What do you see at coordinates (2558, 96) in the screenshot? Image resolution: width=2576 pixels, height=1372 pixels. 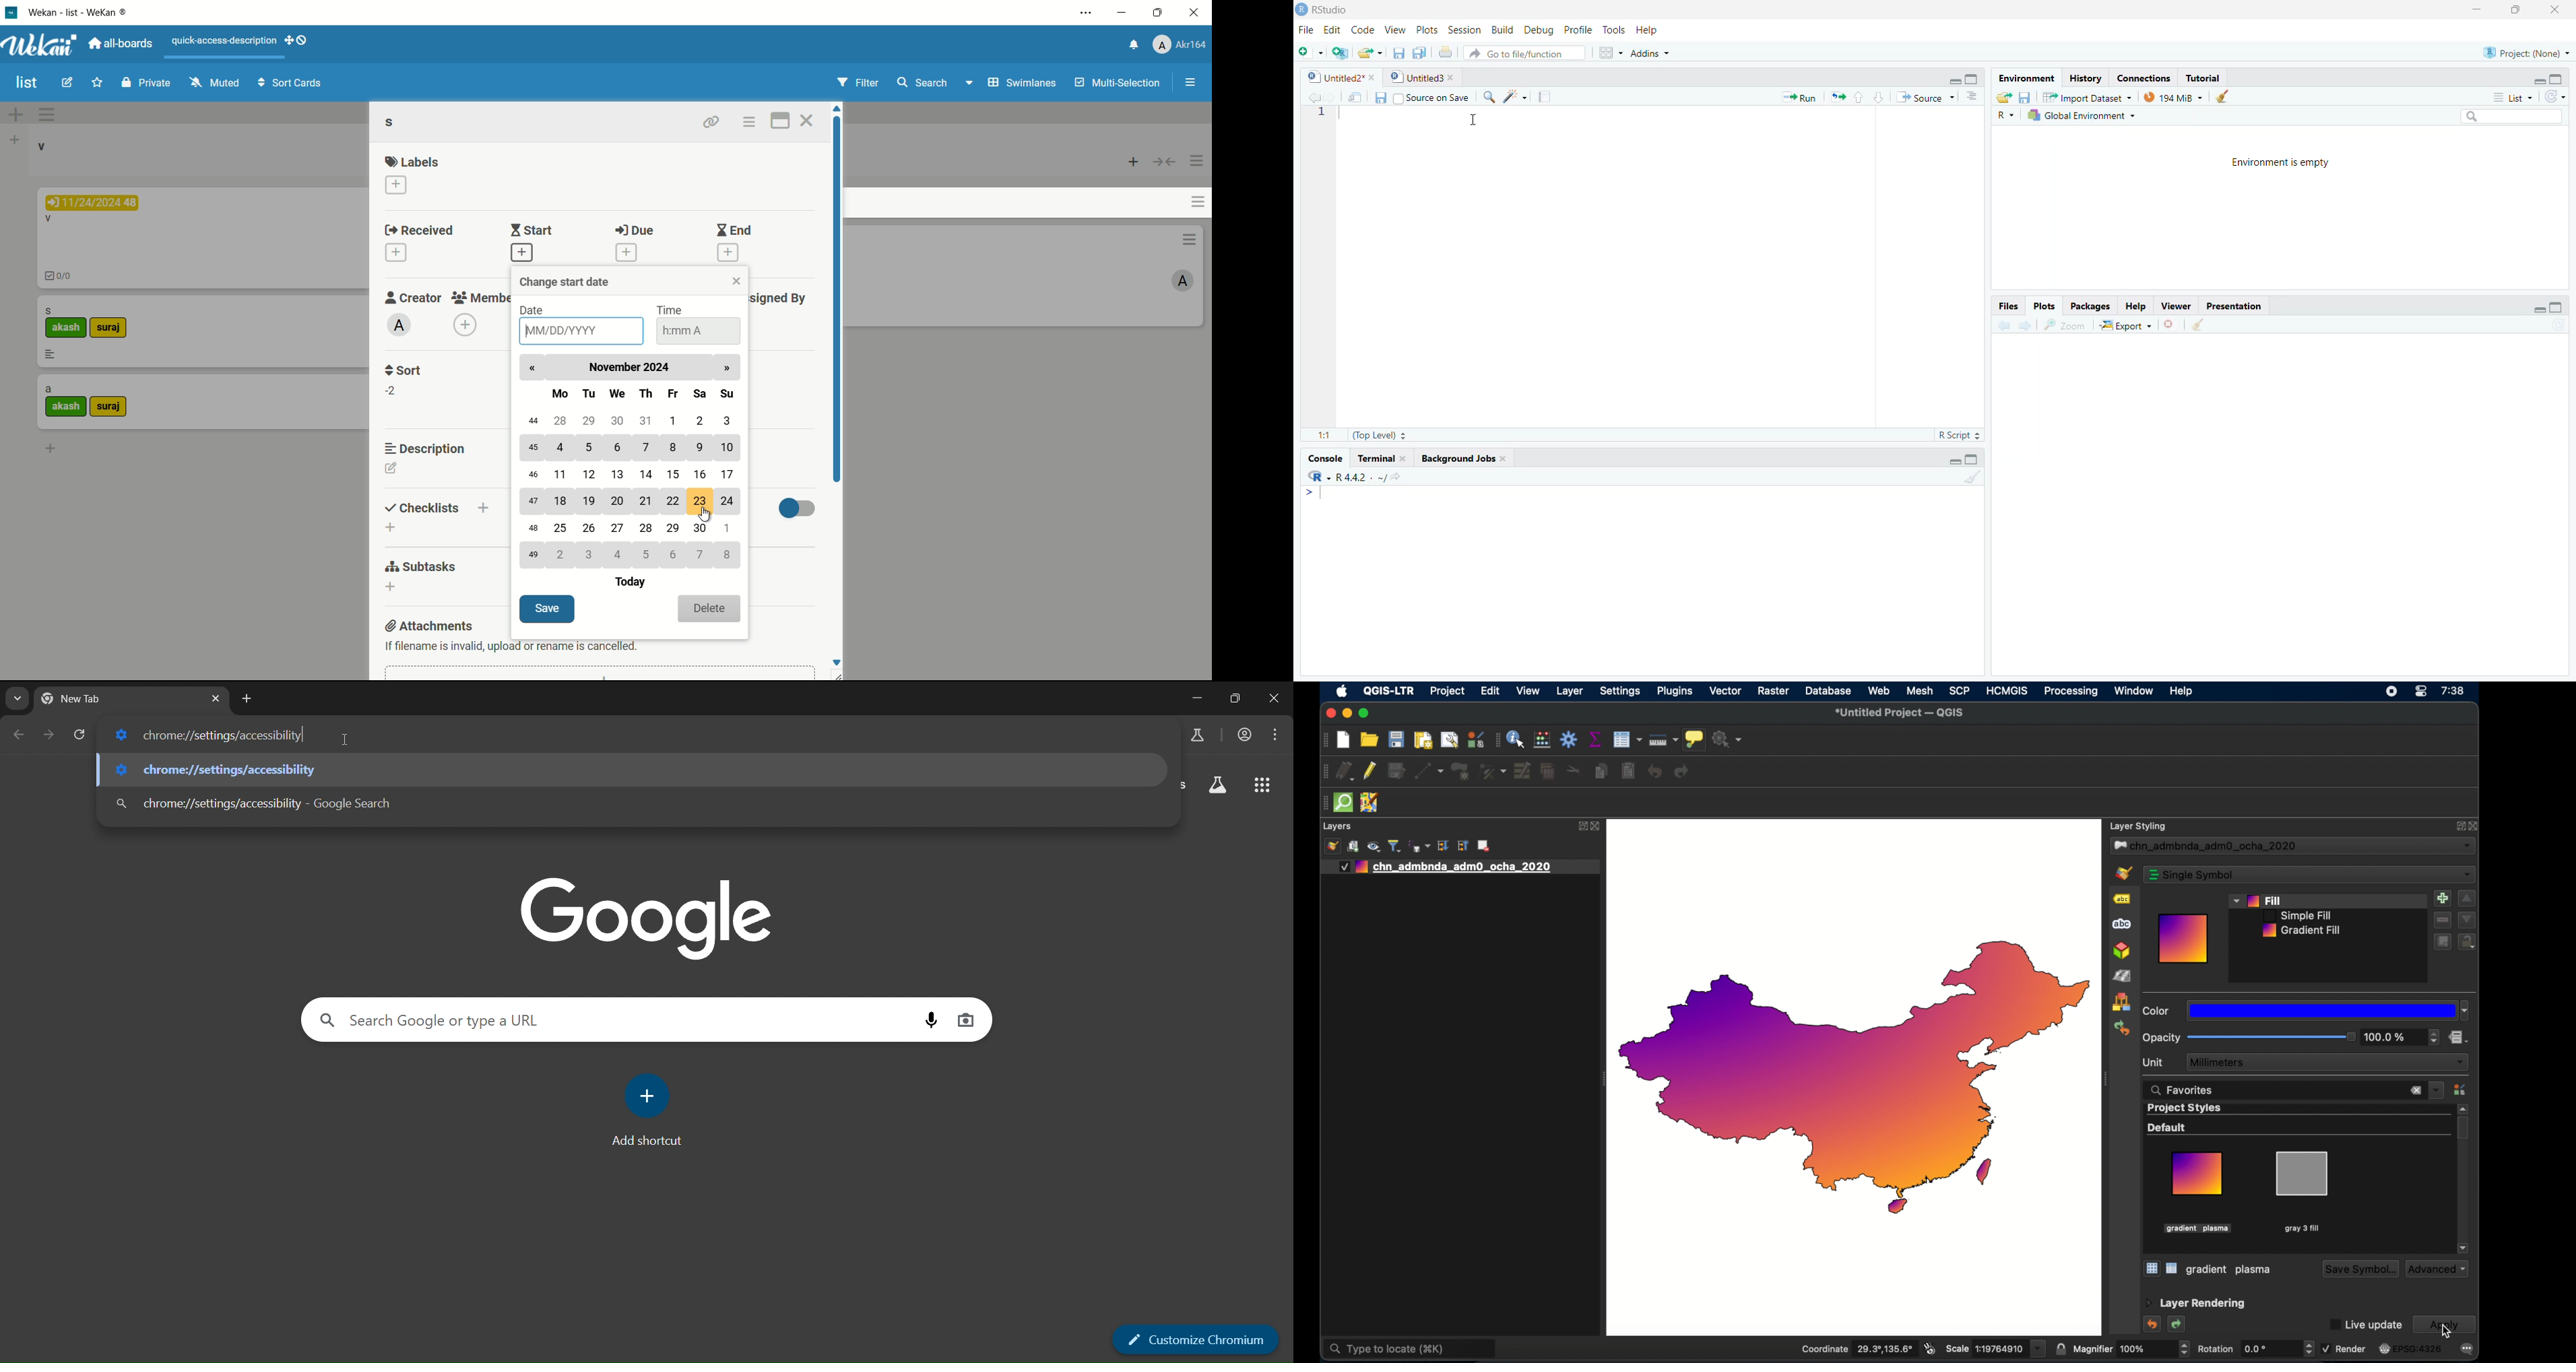 I see `Refresh theme` at bounding box center [2558, 96].